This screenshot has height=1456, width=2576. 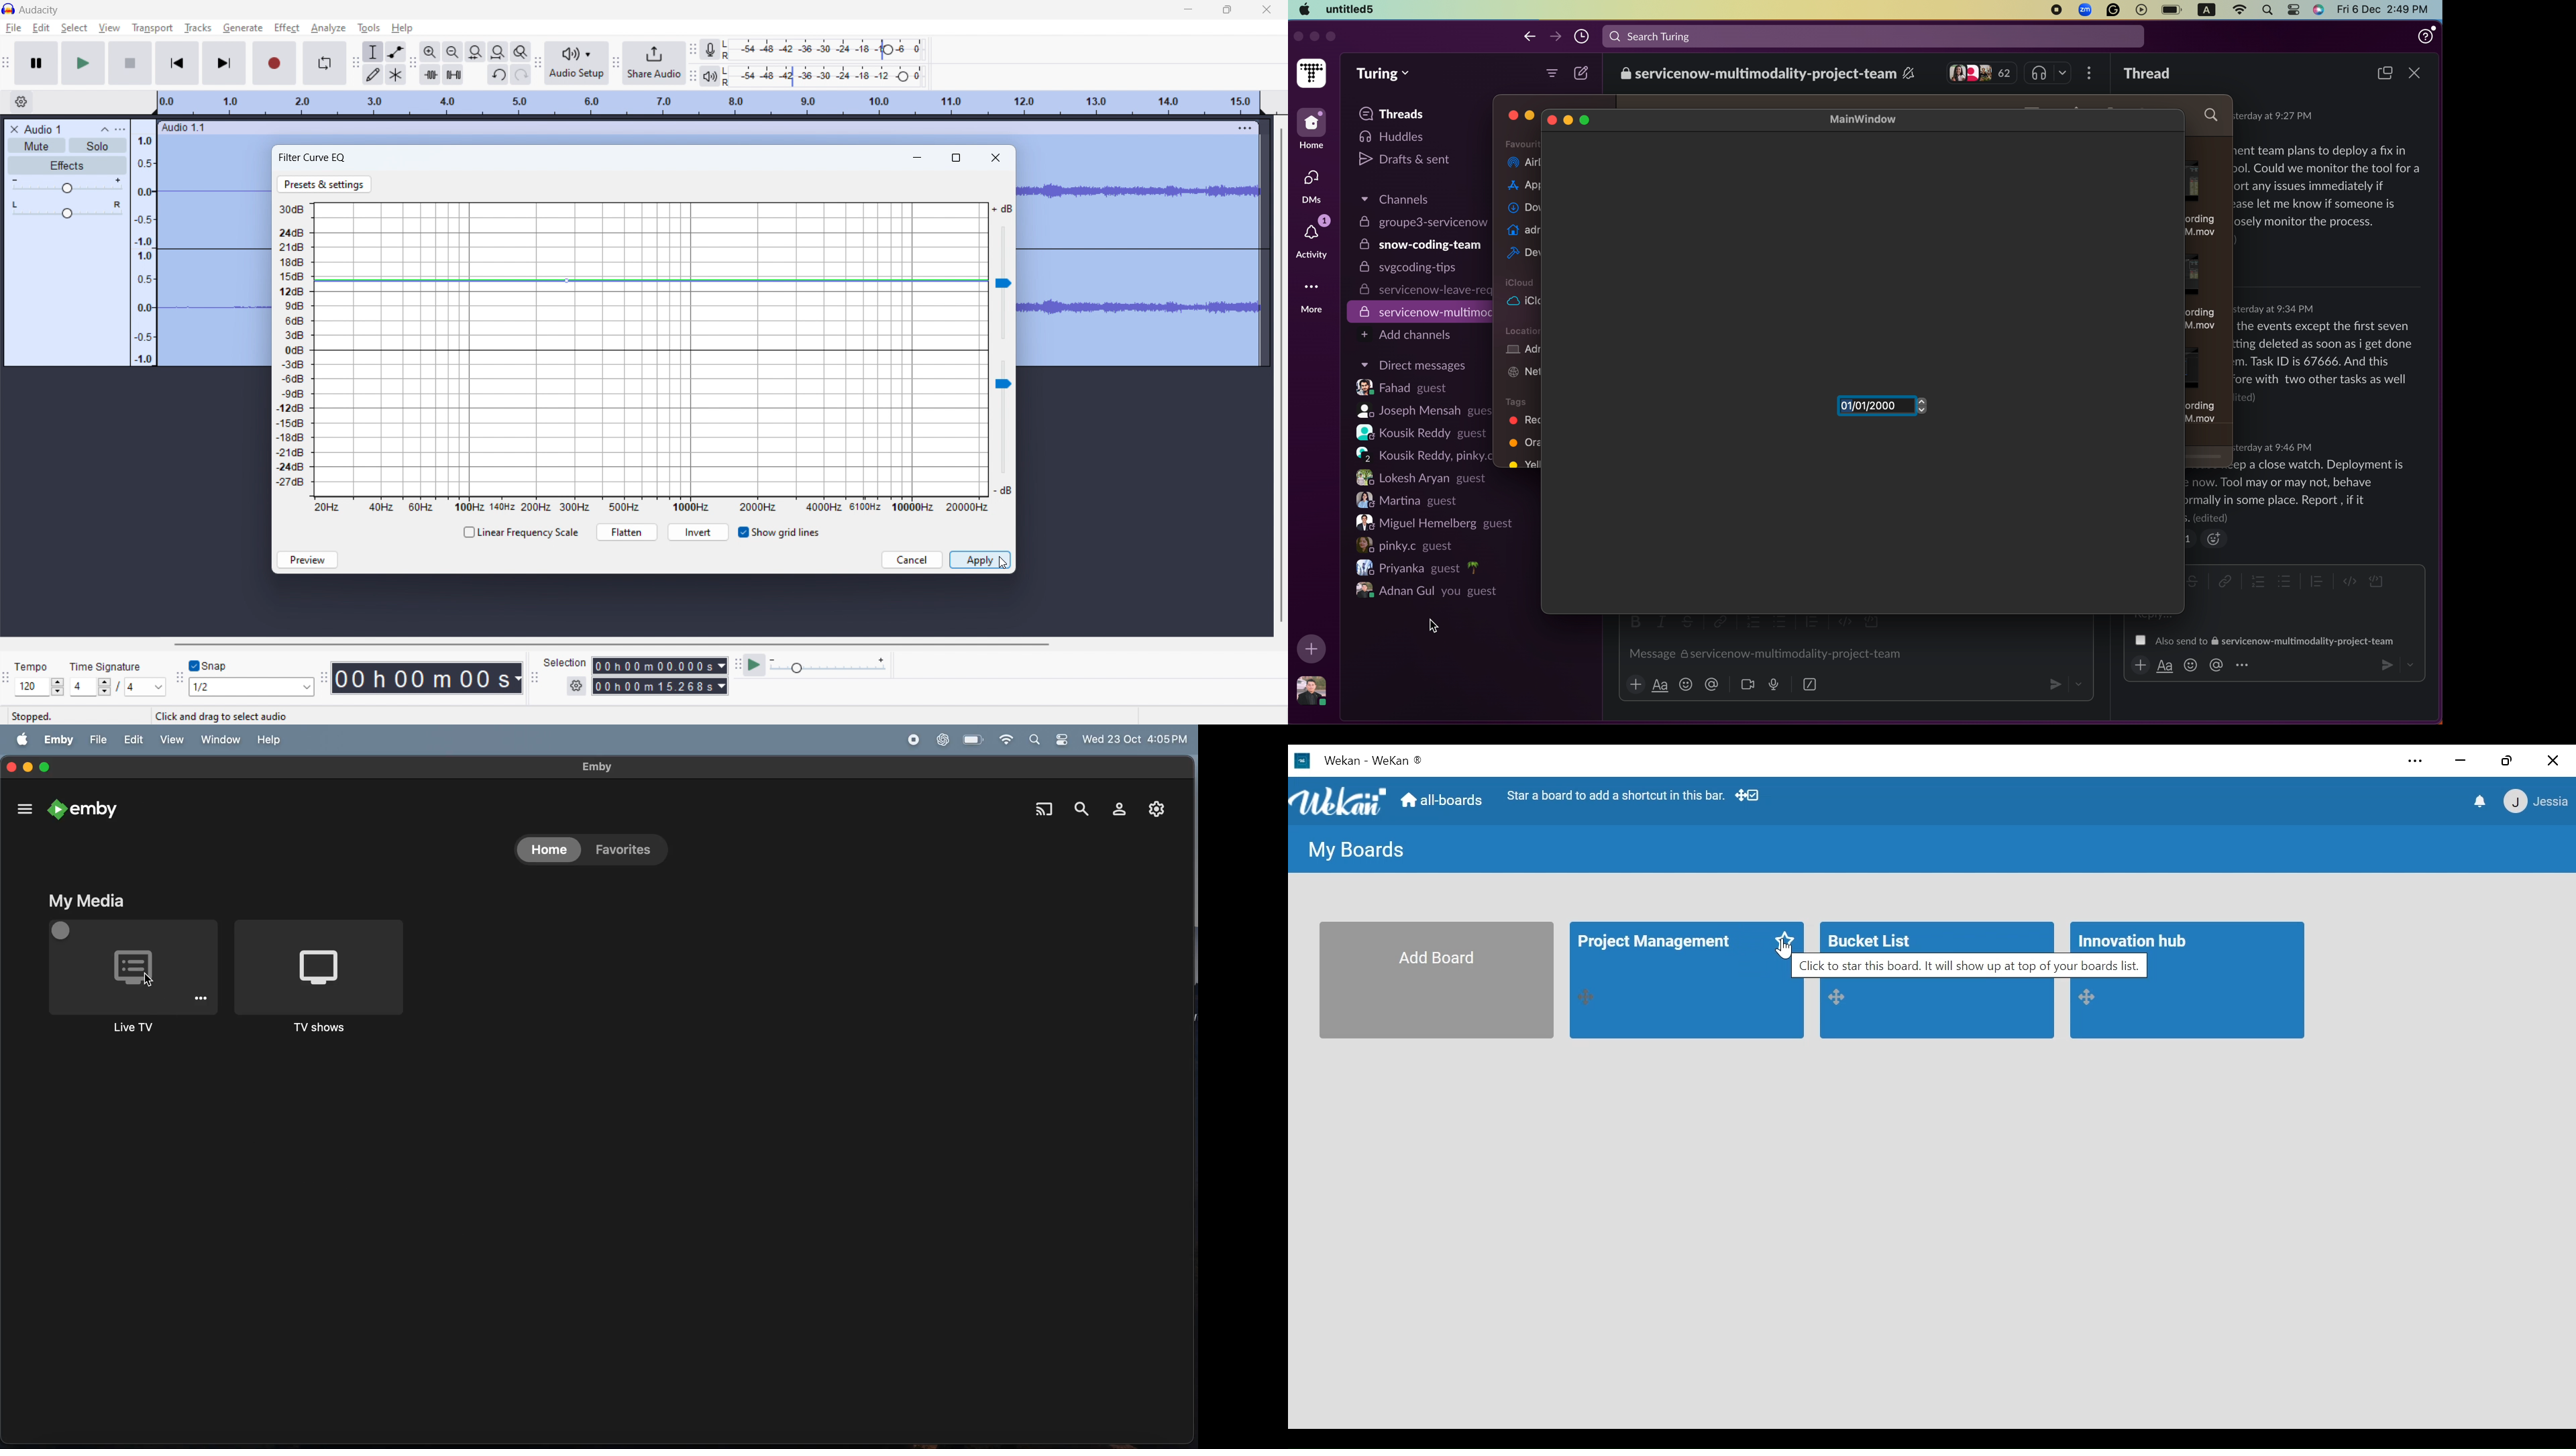 I want to click on add, so click(x=2138, y=665).